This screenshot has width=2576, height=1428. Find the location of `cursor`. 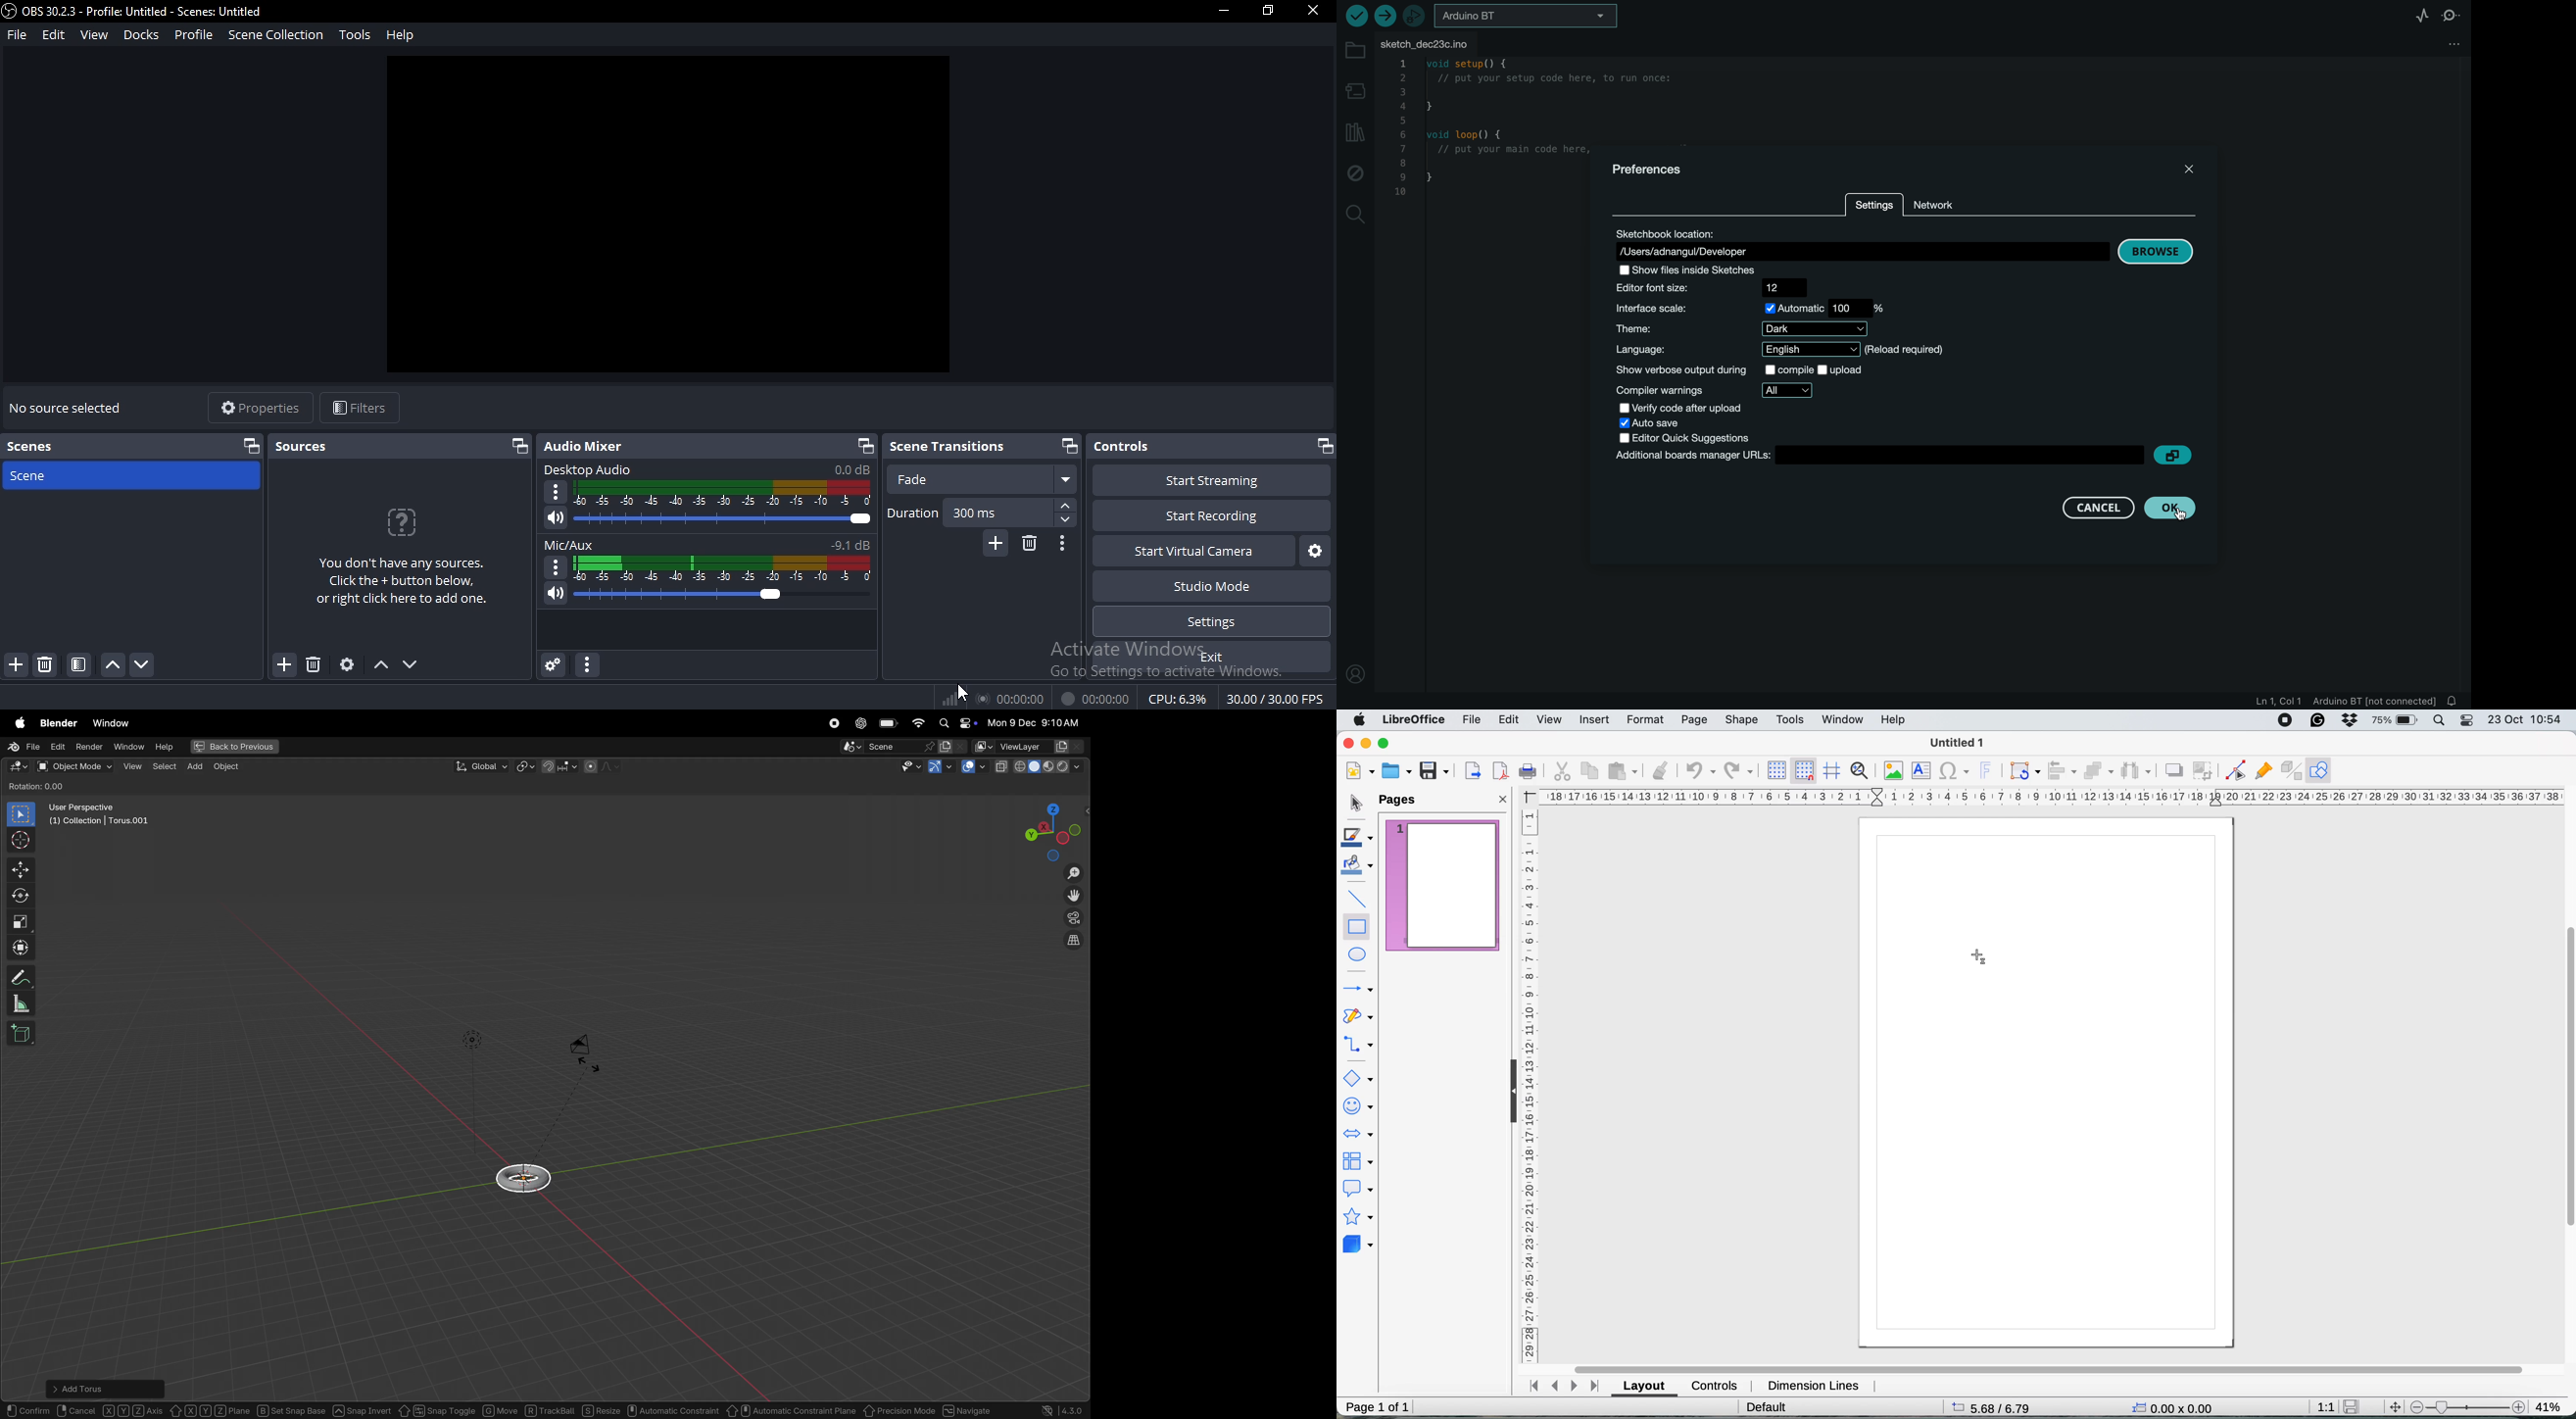

cursor is located at coordinates (1982, 959).